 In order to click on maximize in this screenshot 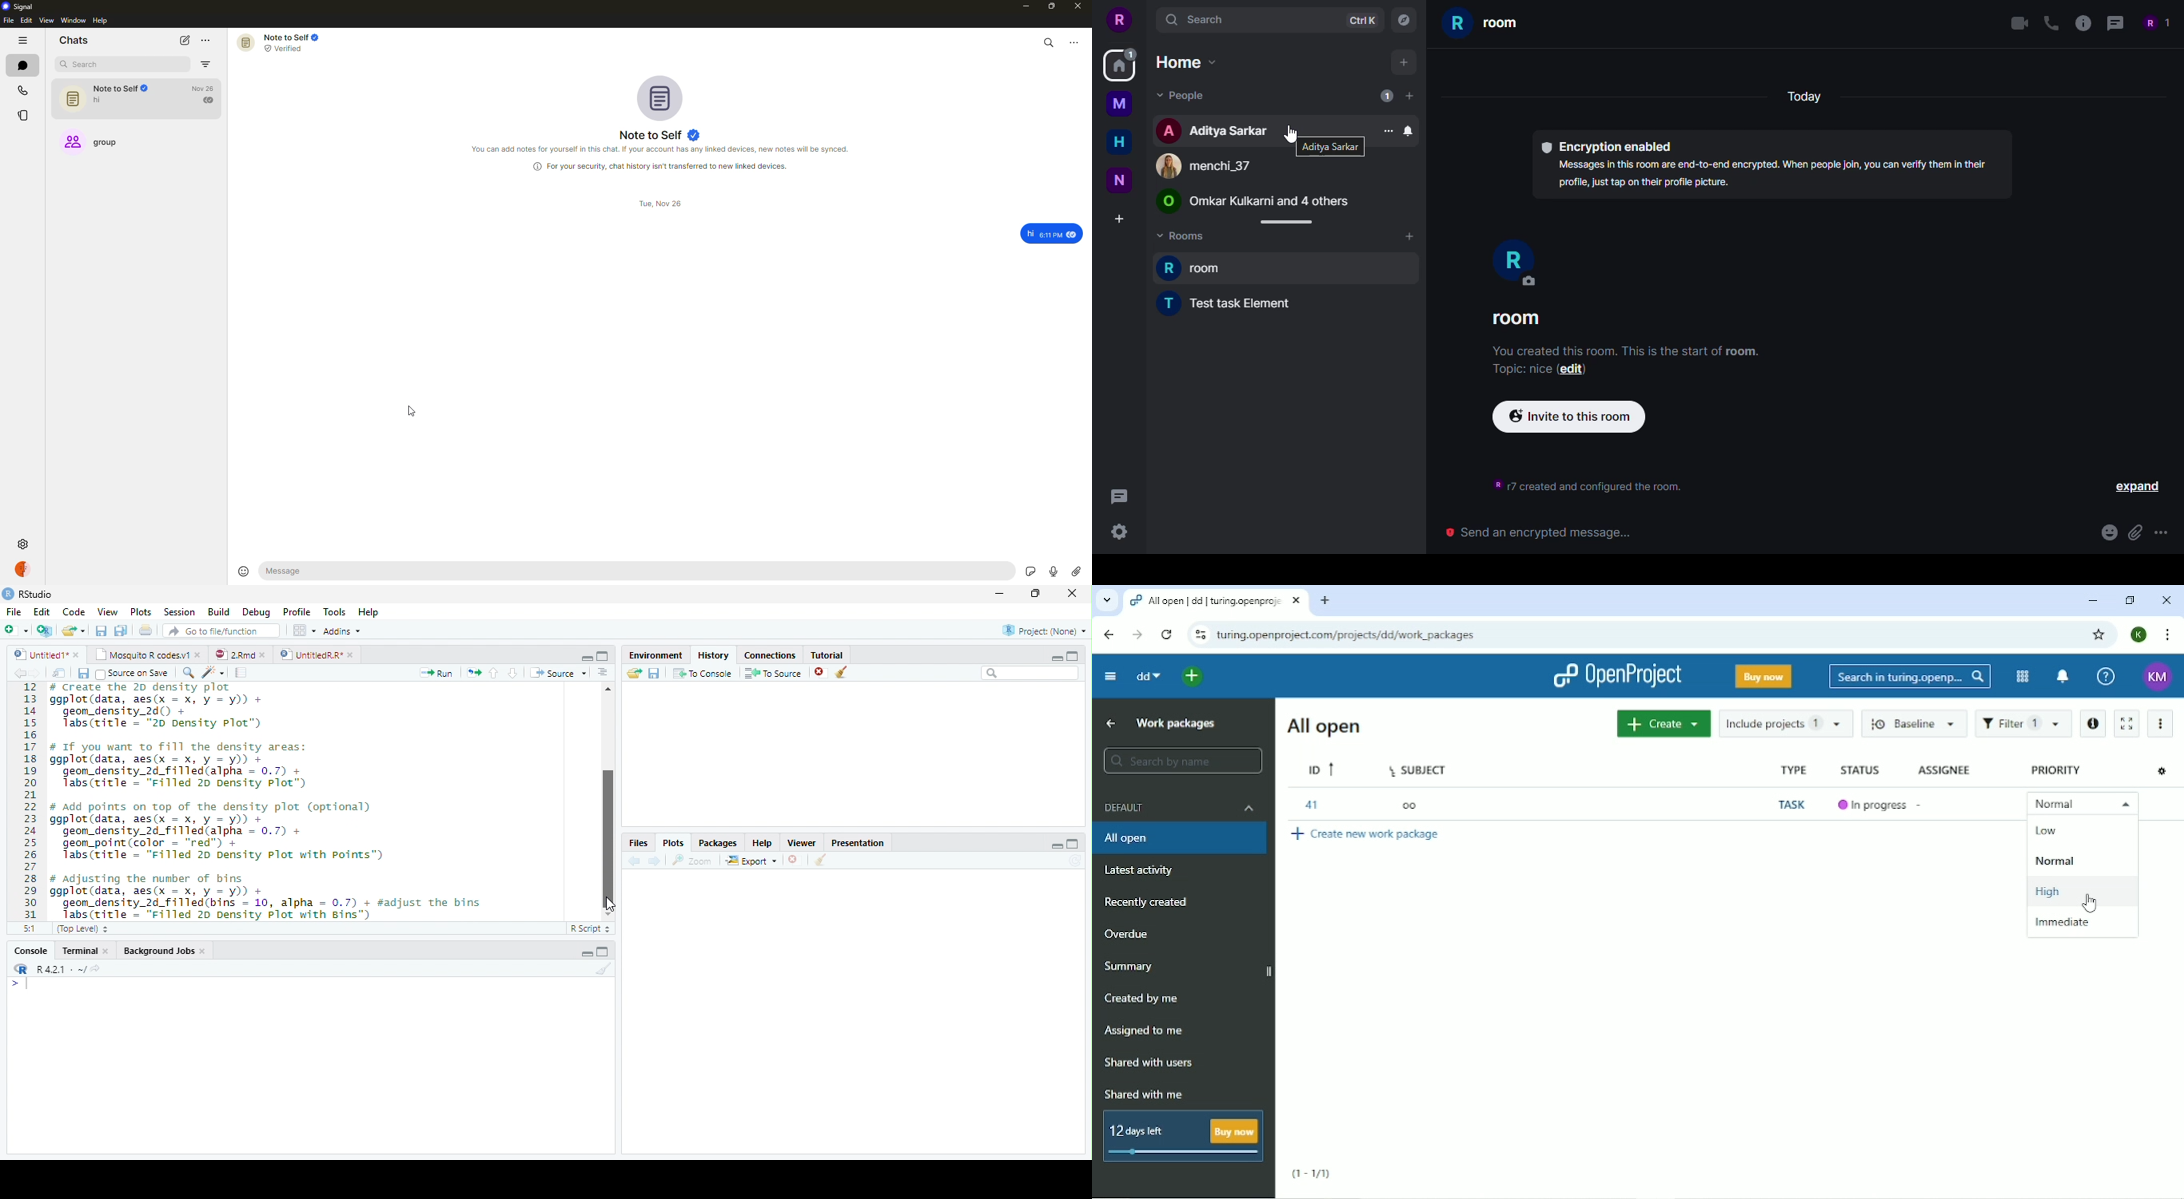, I will do `click(1037, 593)`.